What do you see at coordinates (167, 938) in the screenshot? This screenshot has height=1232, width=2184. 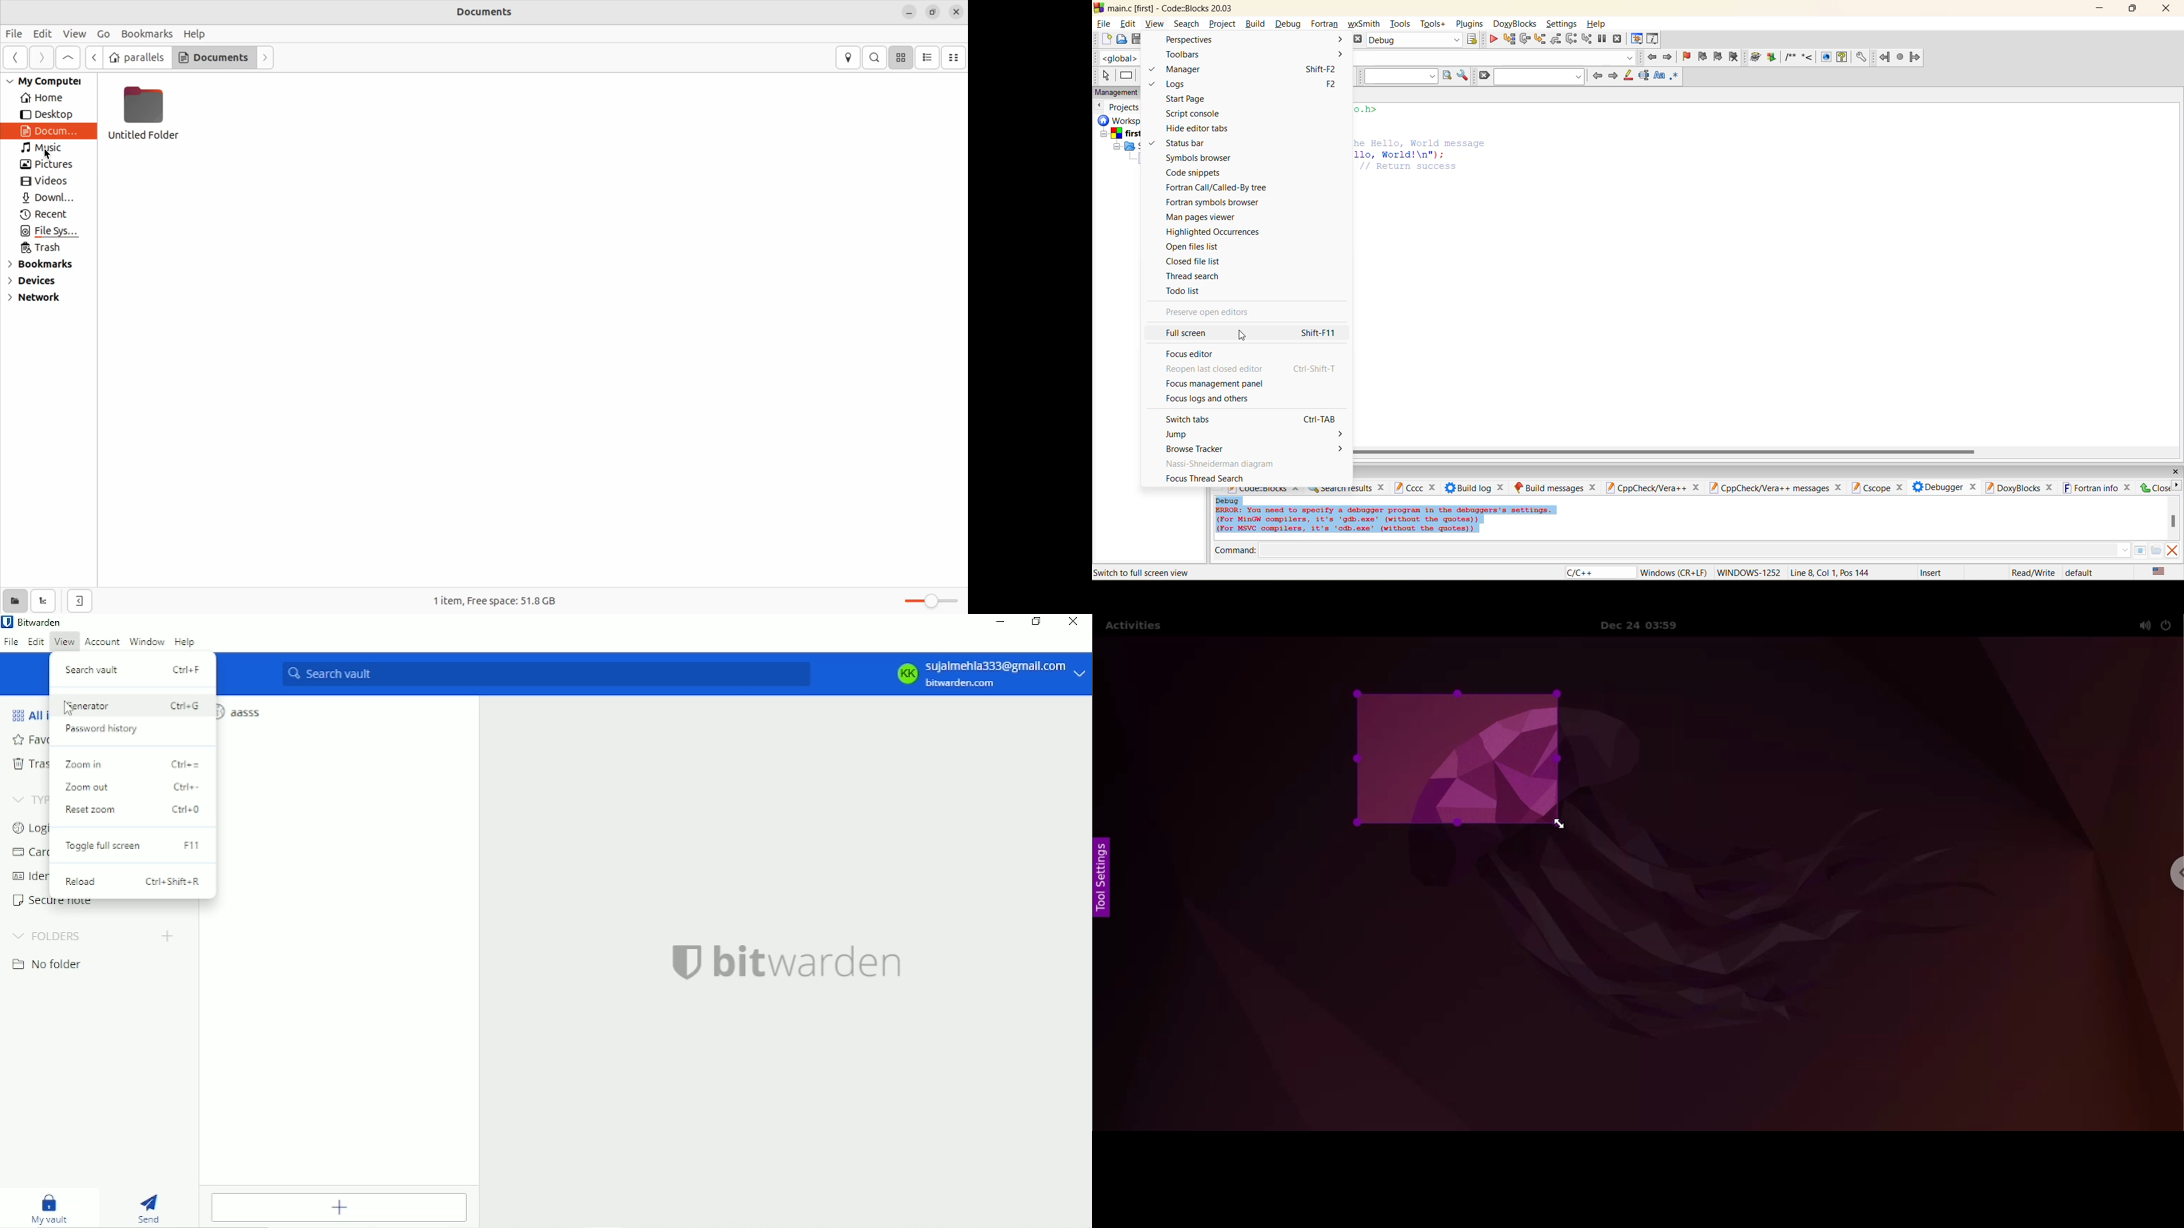 I see `Create folder` at bounding box center [167, 938].